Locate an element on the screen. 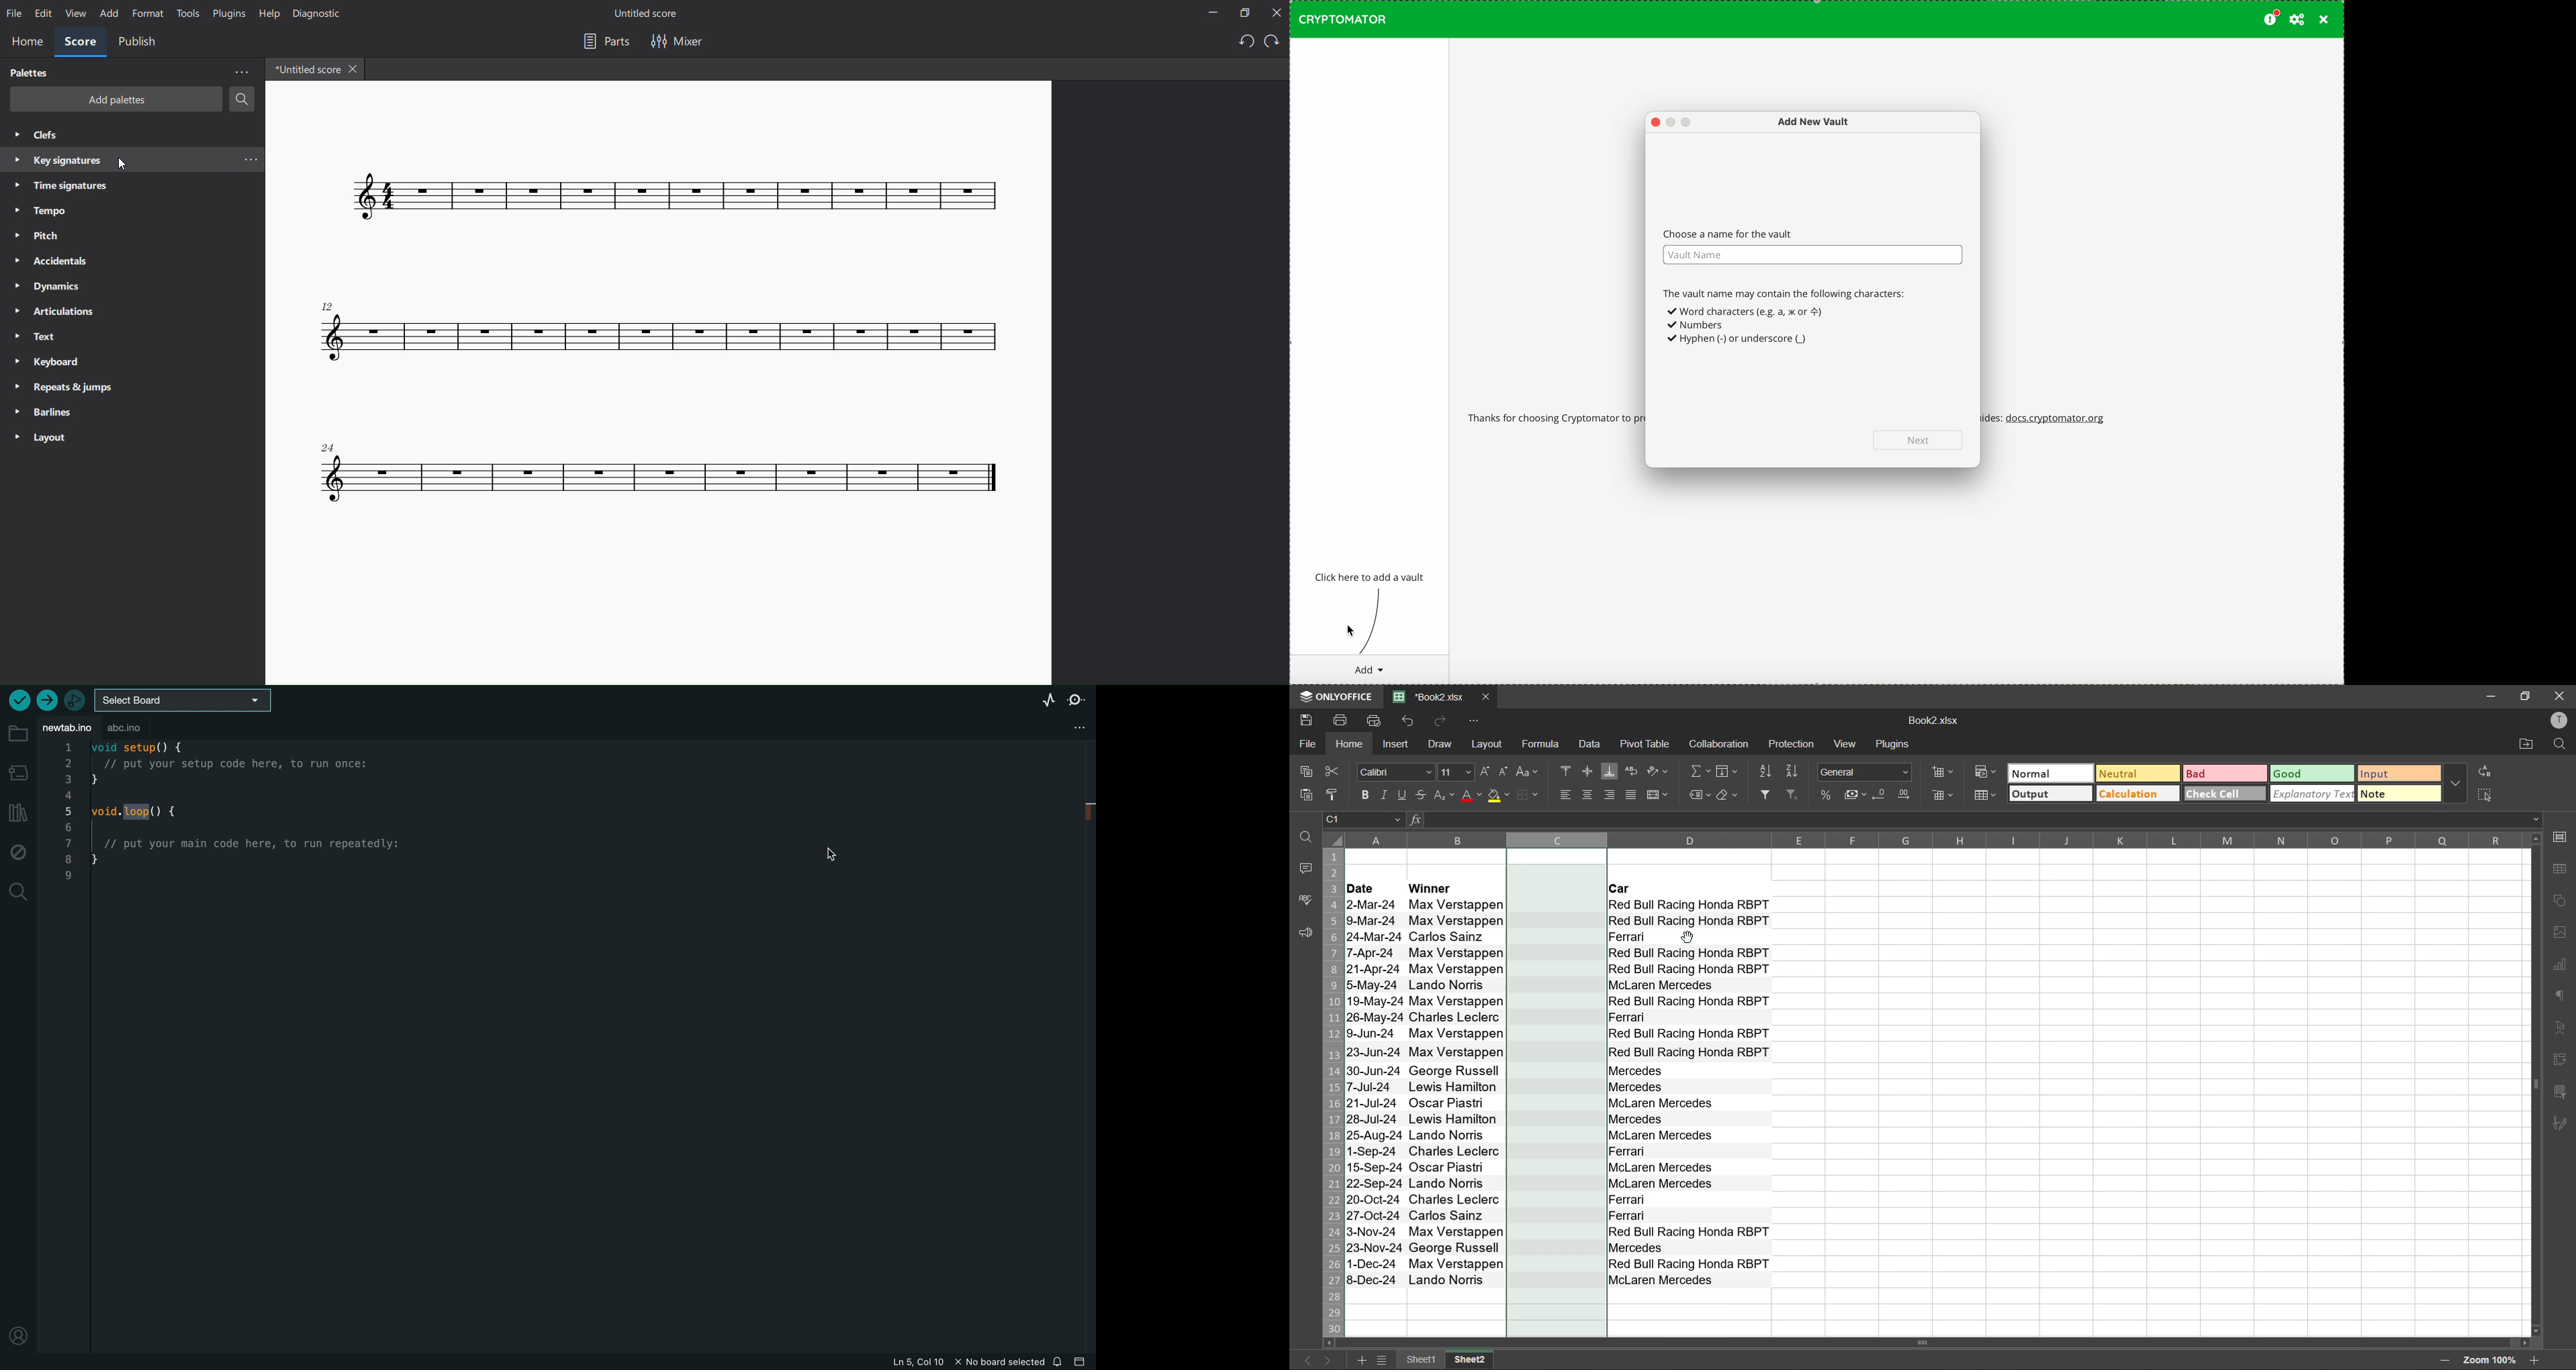  Book2.xlsx is located at coordinates (1935, 722).